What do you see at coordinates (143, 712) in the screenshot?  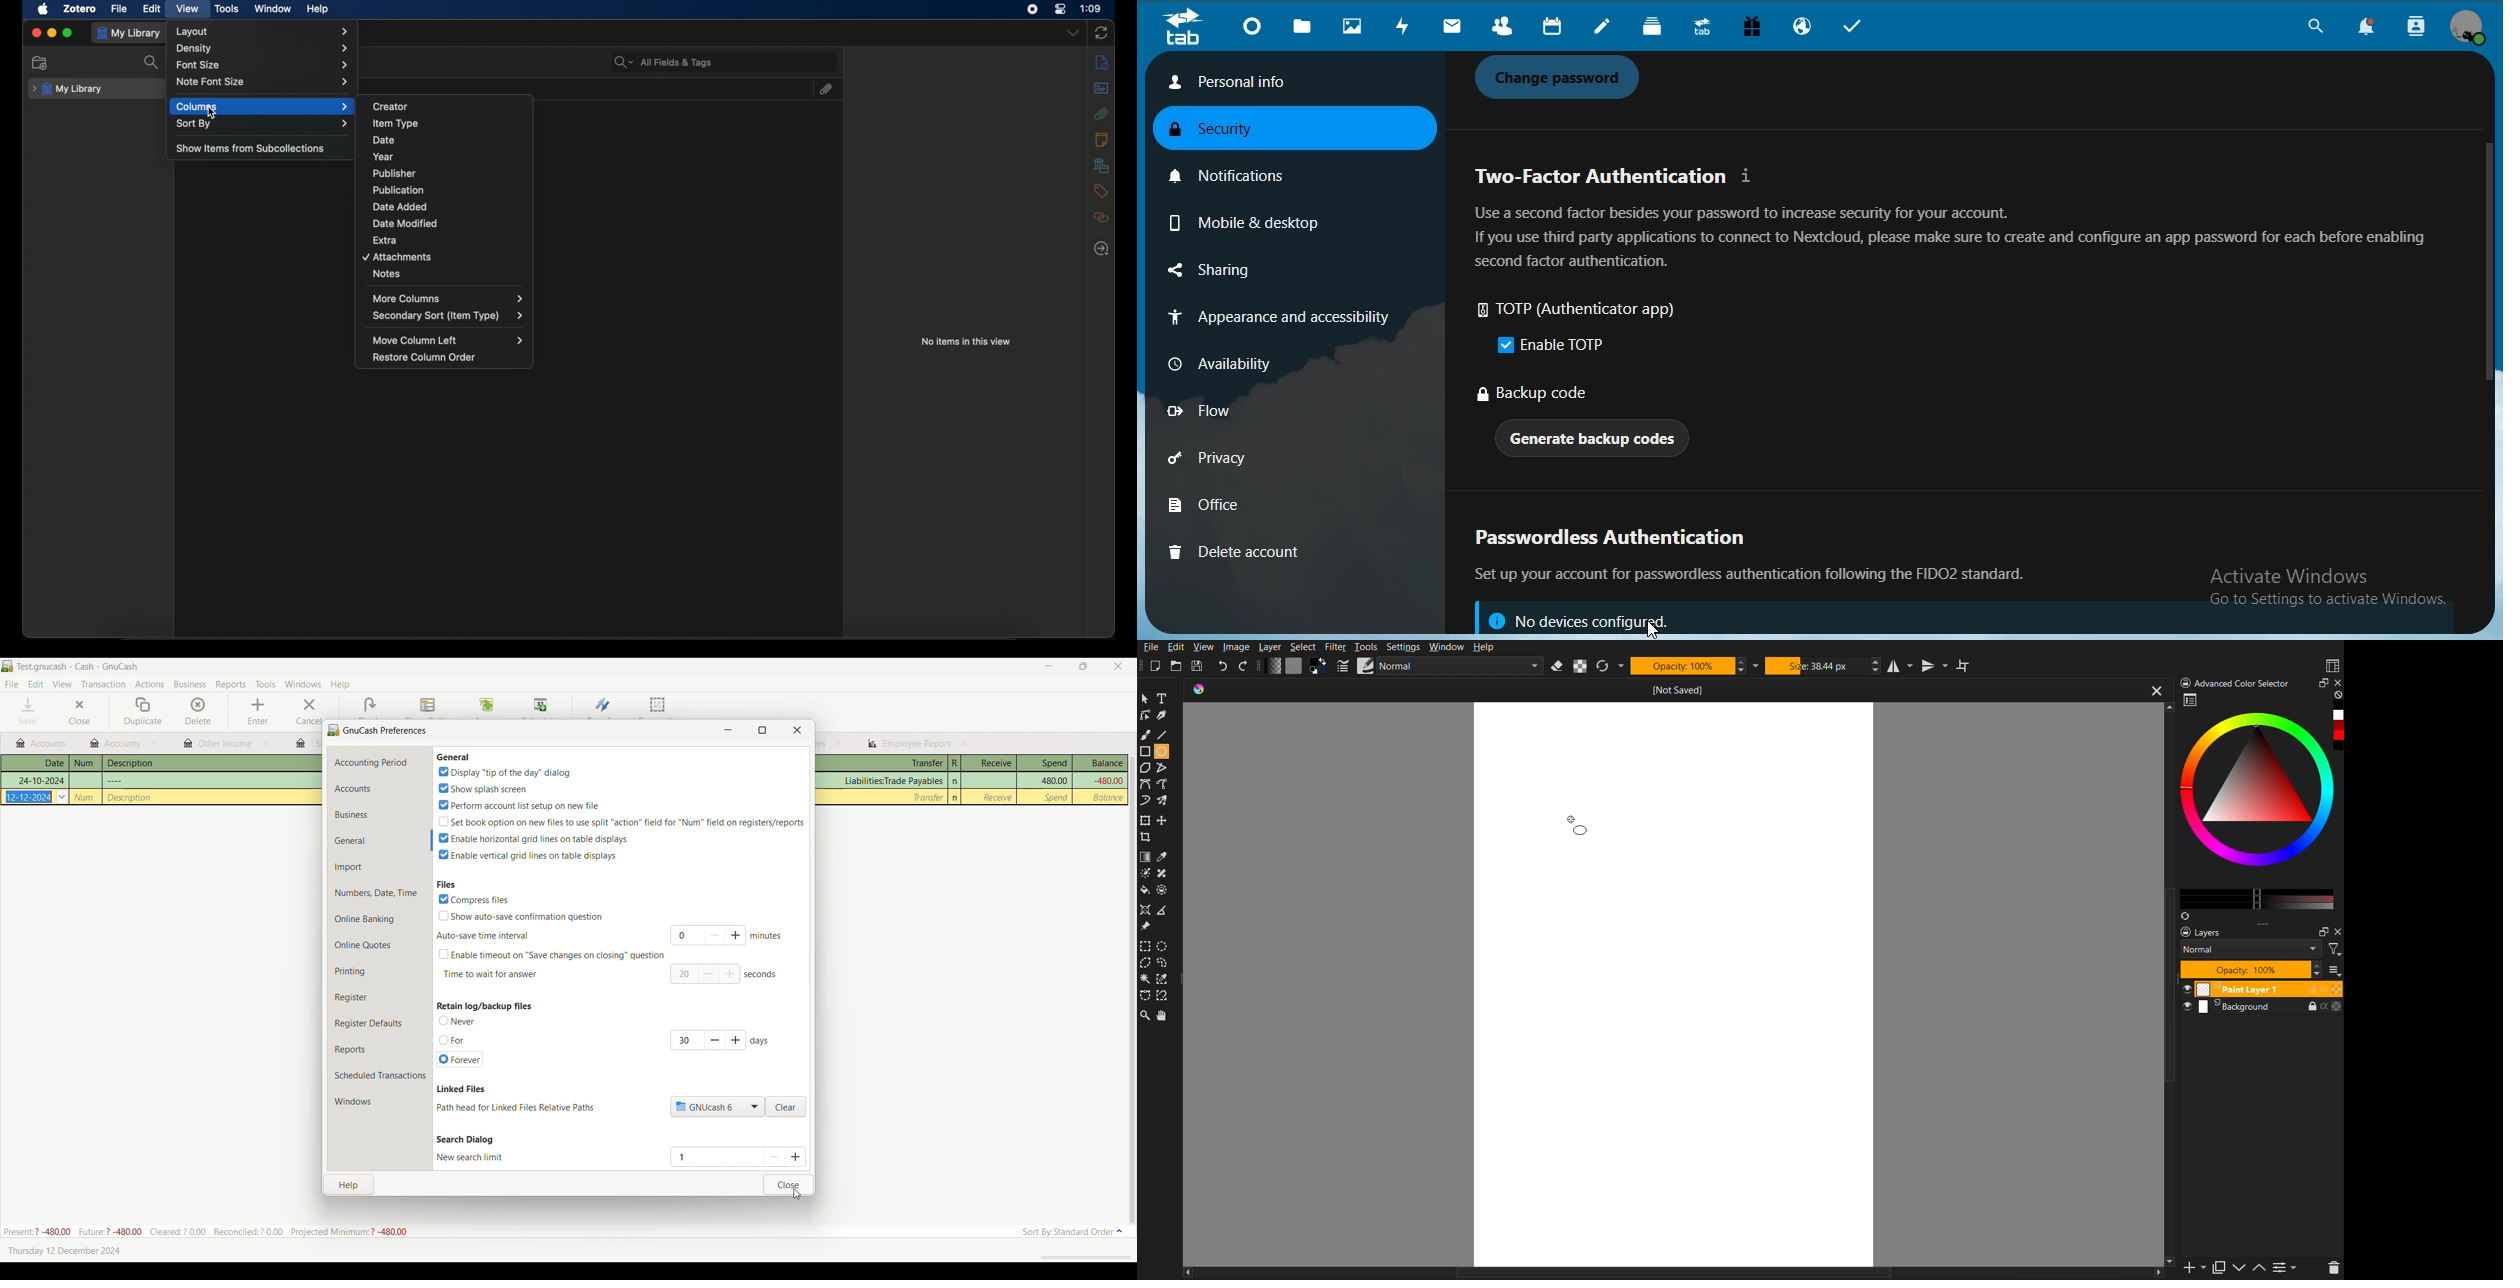 I see `Duplicate` at bounding box center [143, 712].